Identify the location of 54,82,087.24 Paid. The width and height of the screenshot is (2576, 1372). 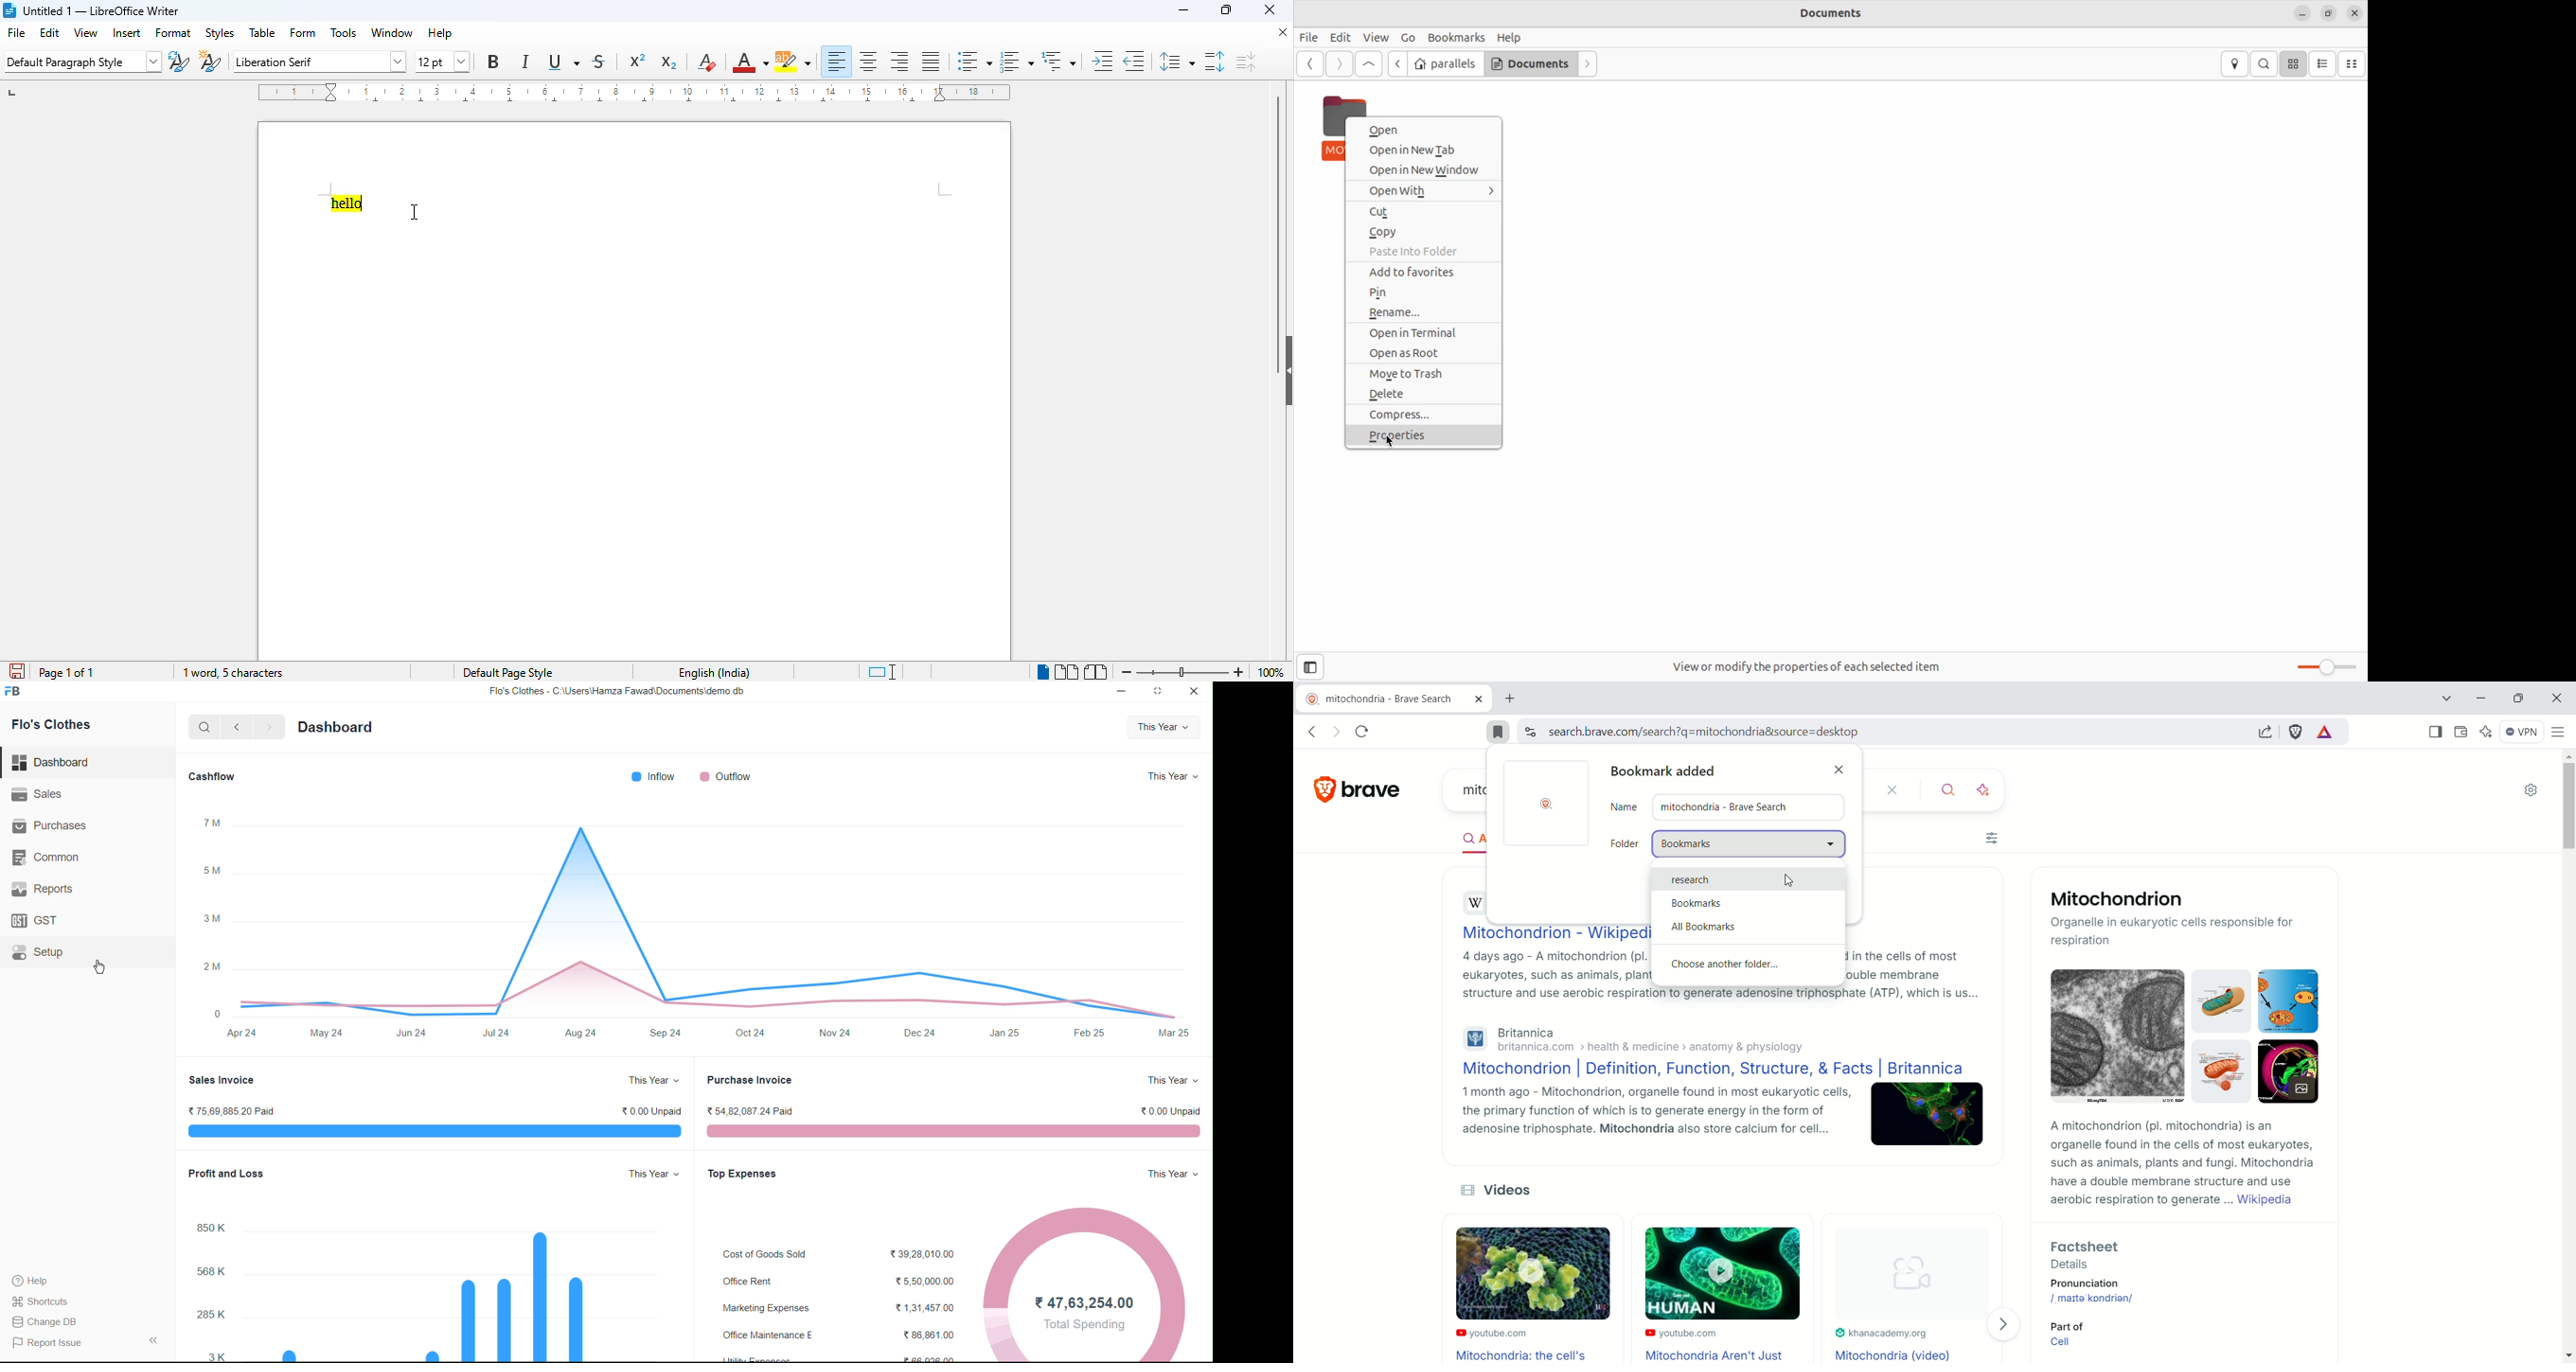
(746, 1111).